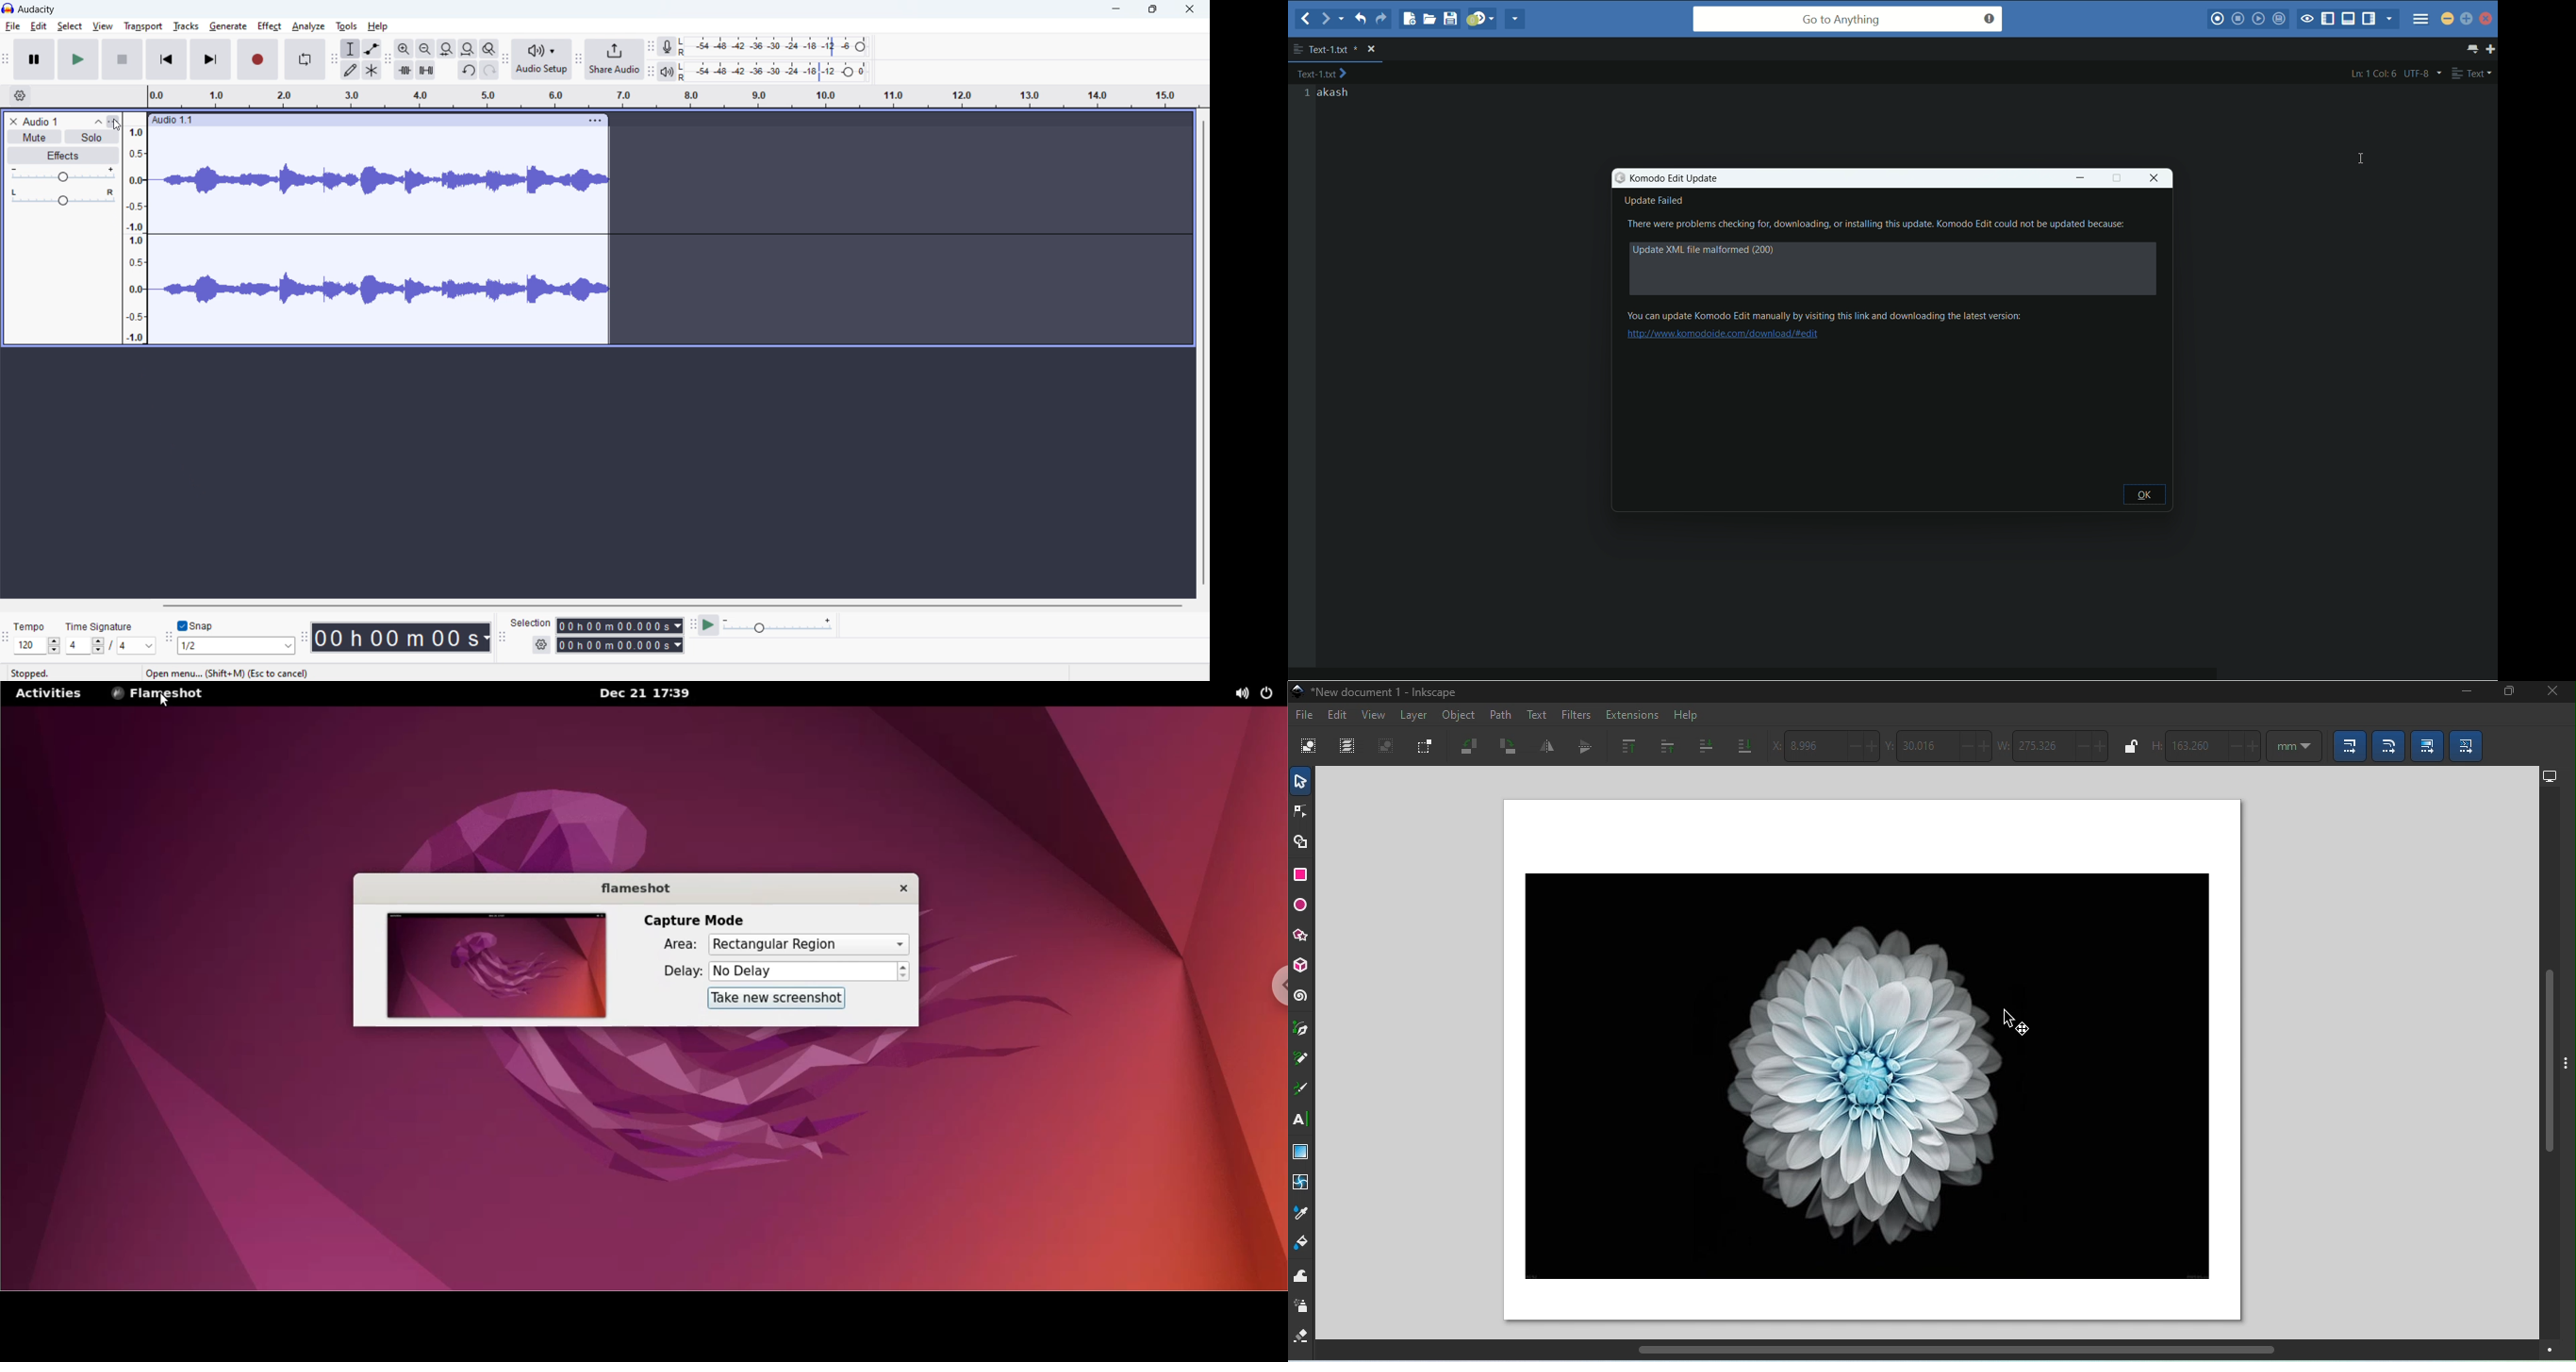  Describe the element at coordinates (468, 70) in the screenshot. I see `undo` at that location.